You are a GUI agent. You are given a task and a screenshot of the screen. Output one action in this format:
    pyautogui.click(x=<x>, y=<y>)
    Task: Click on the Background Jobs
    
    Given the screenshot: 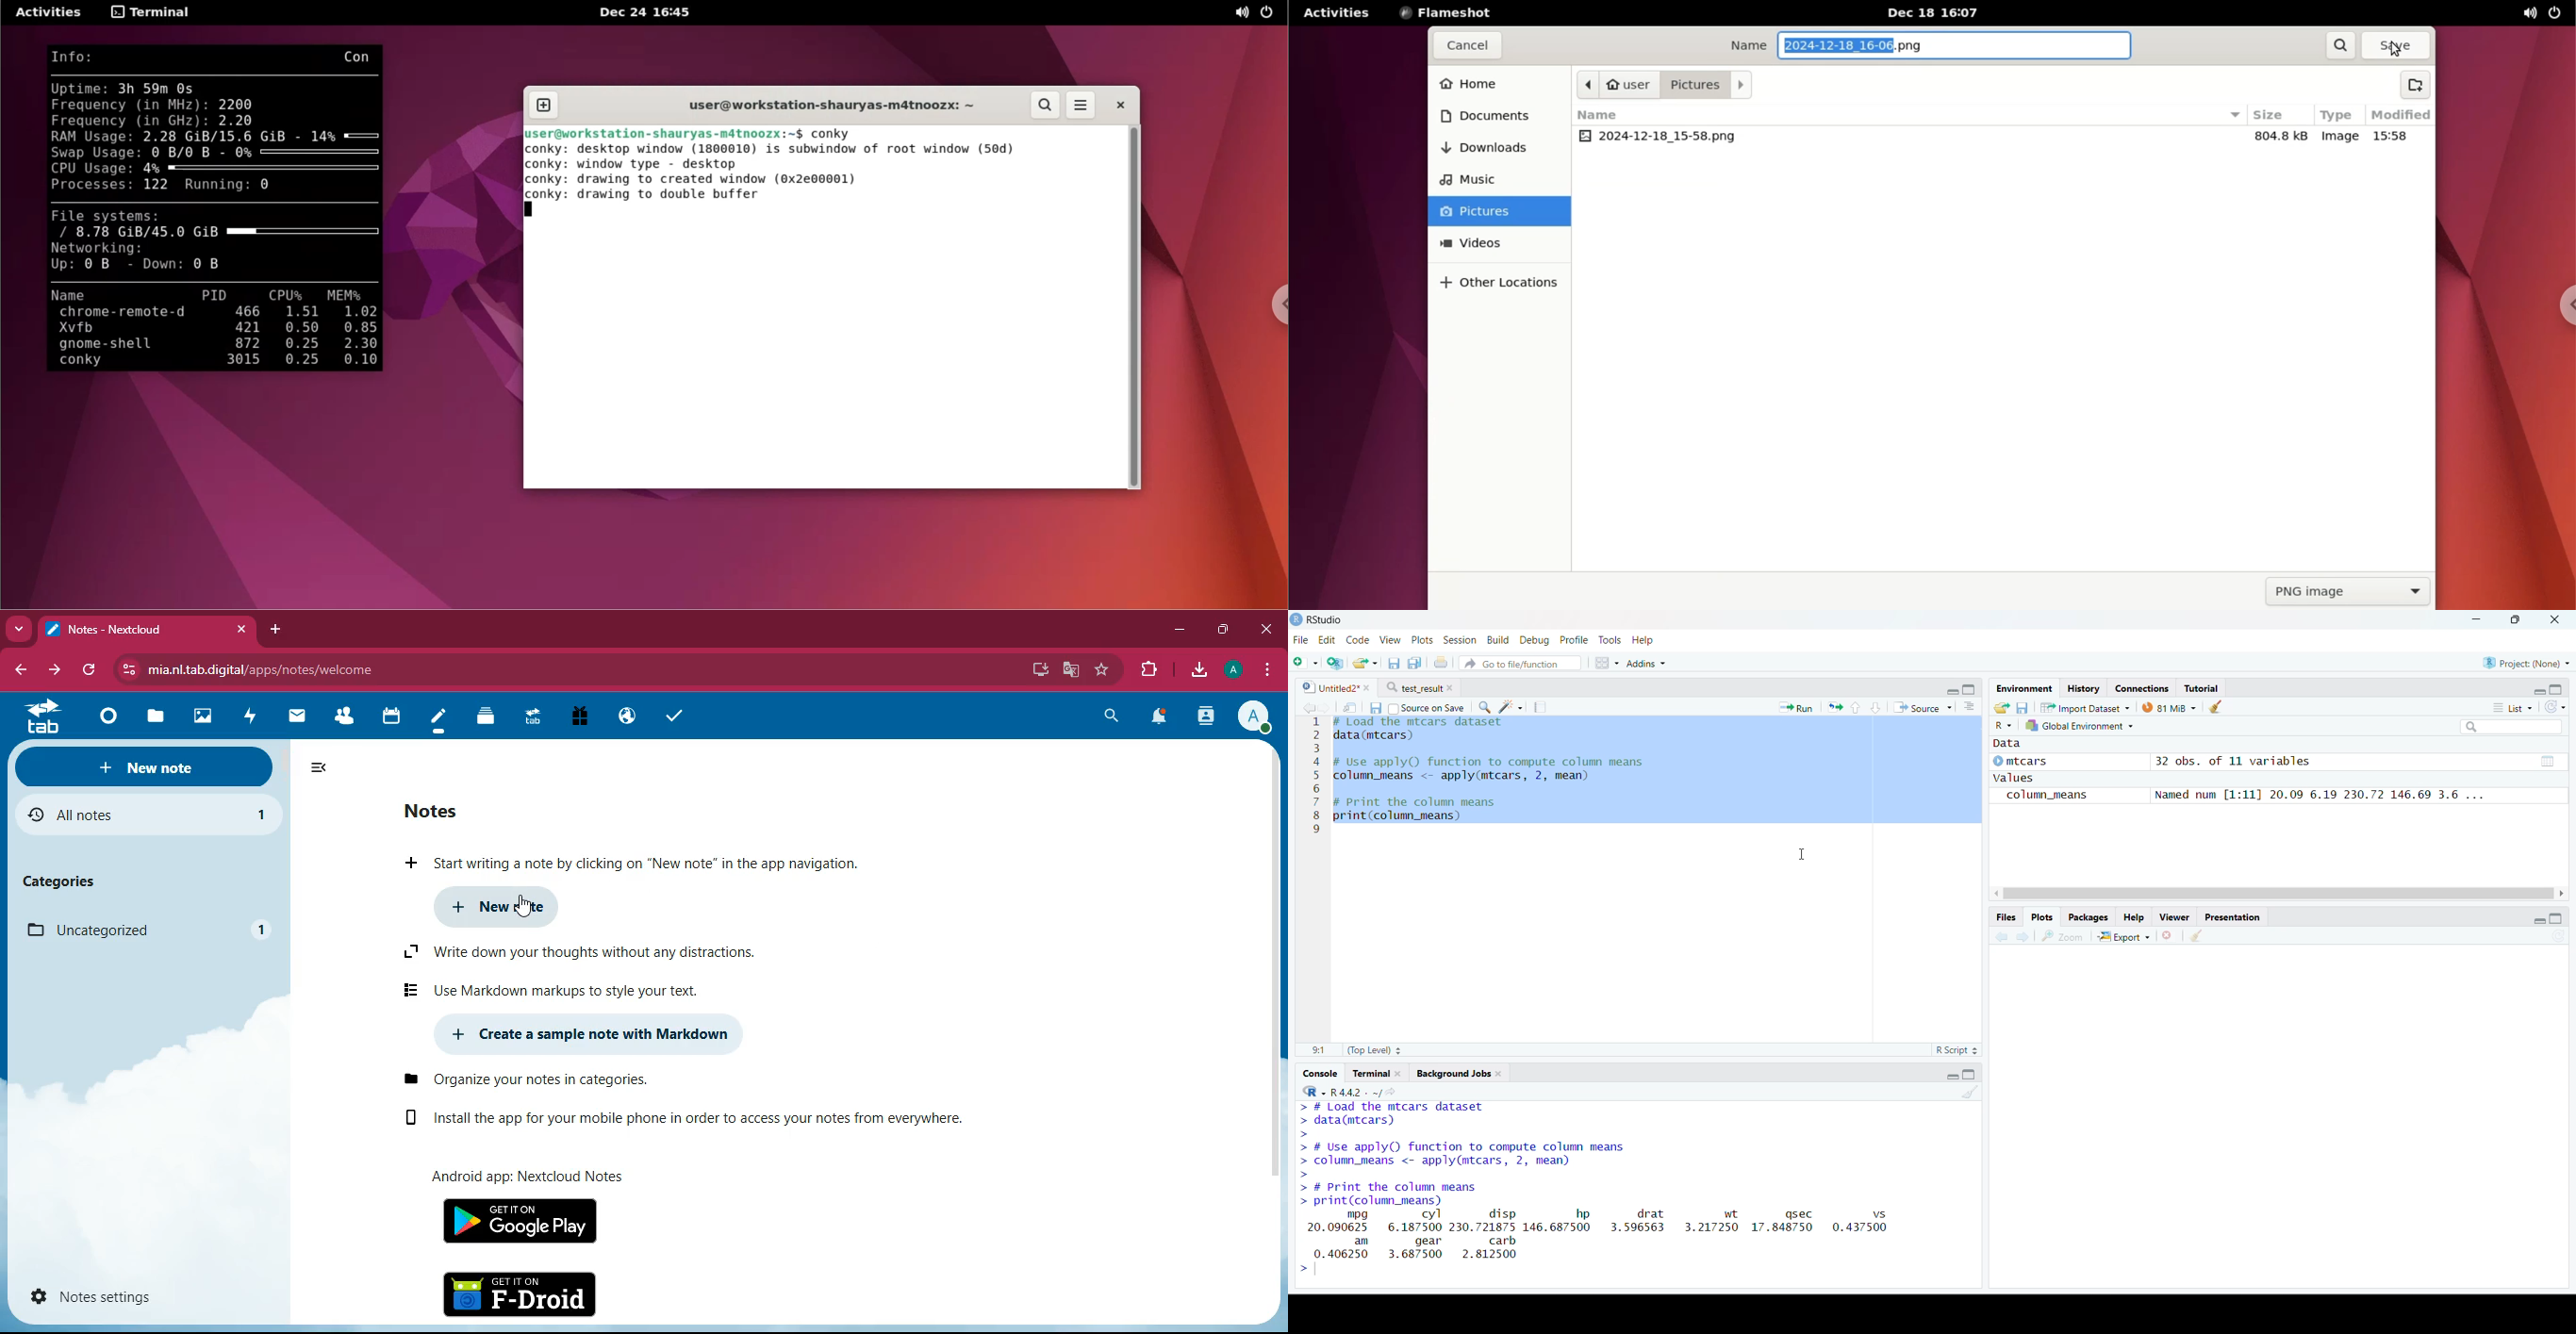 What is the action you would take?
    pyautogui.click(x=1461, y=1070)
    